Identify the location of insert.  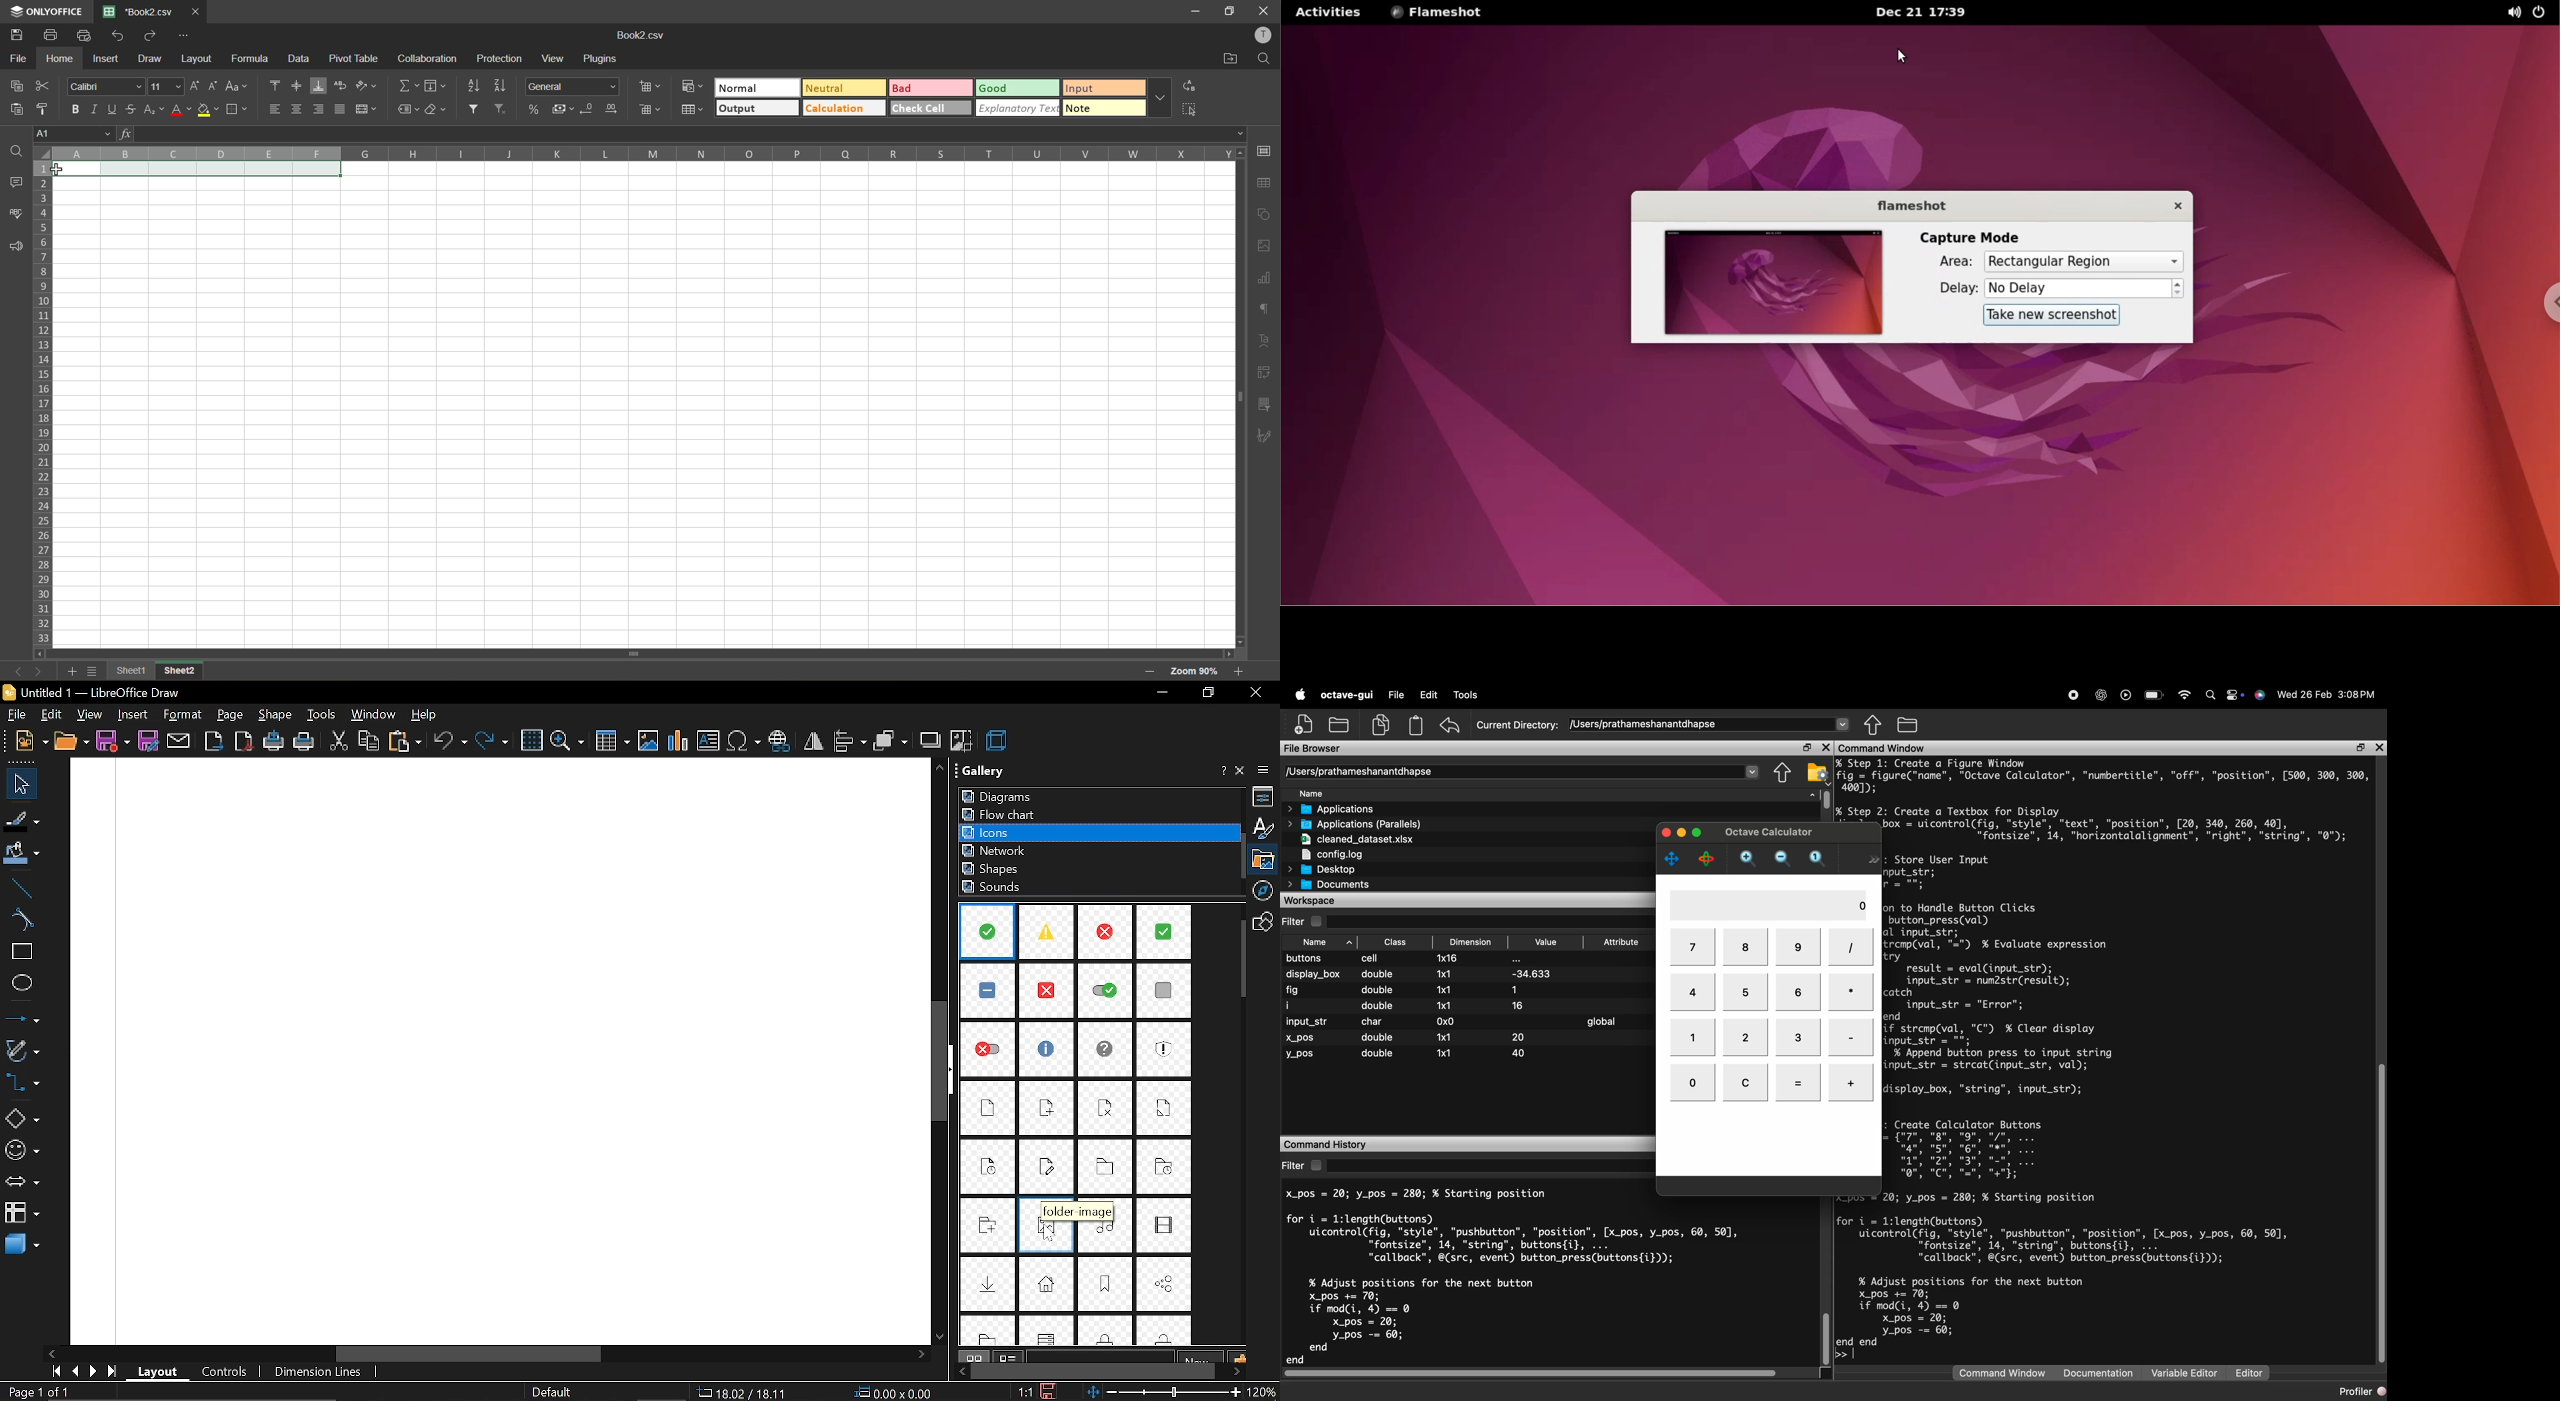
(130, 715).